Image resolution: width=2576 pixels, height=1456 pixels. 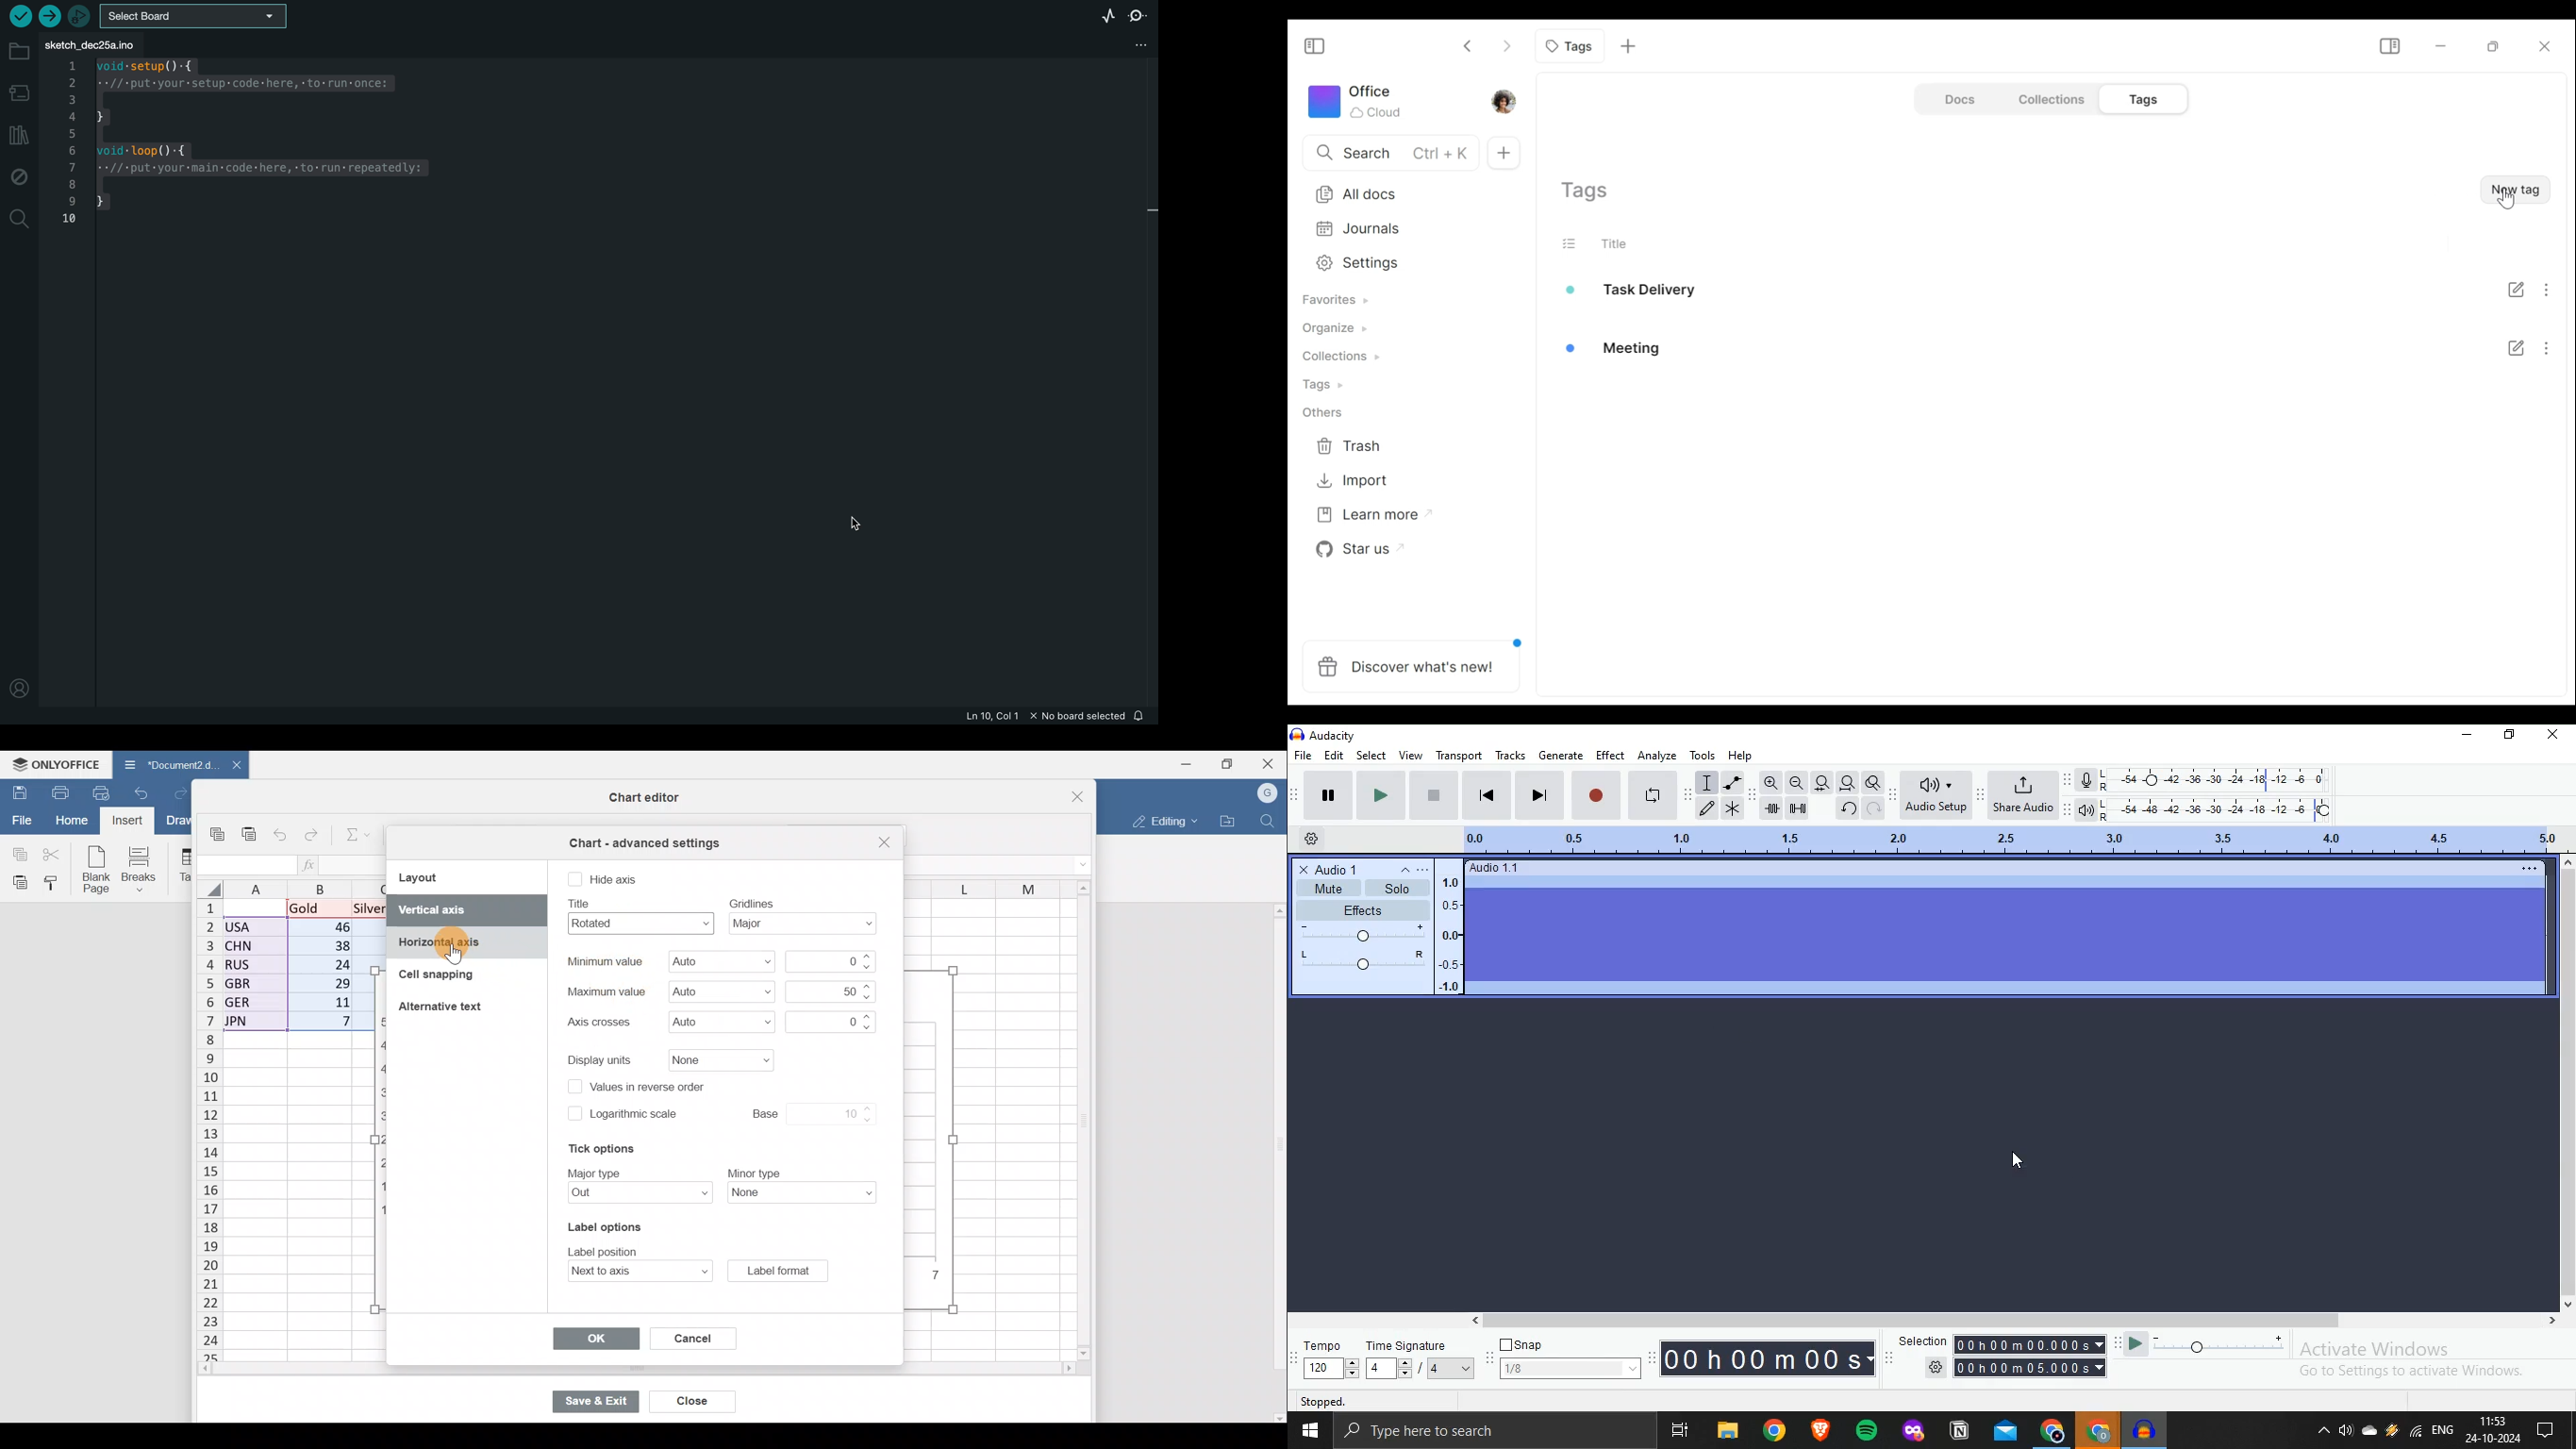 What do you see at coordinates (311, 865) in the screenshot?
I see `Insert function` at bounding box center [311, 865].